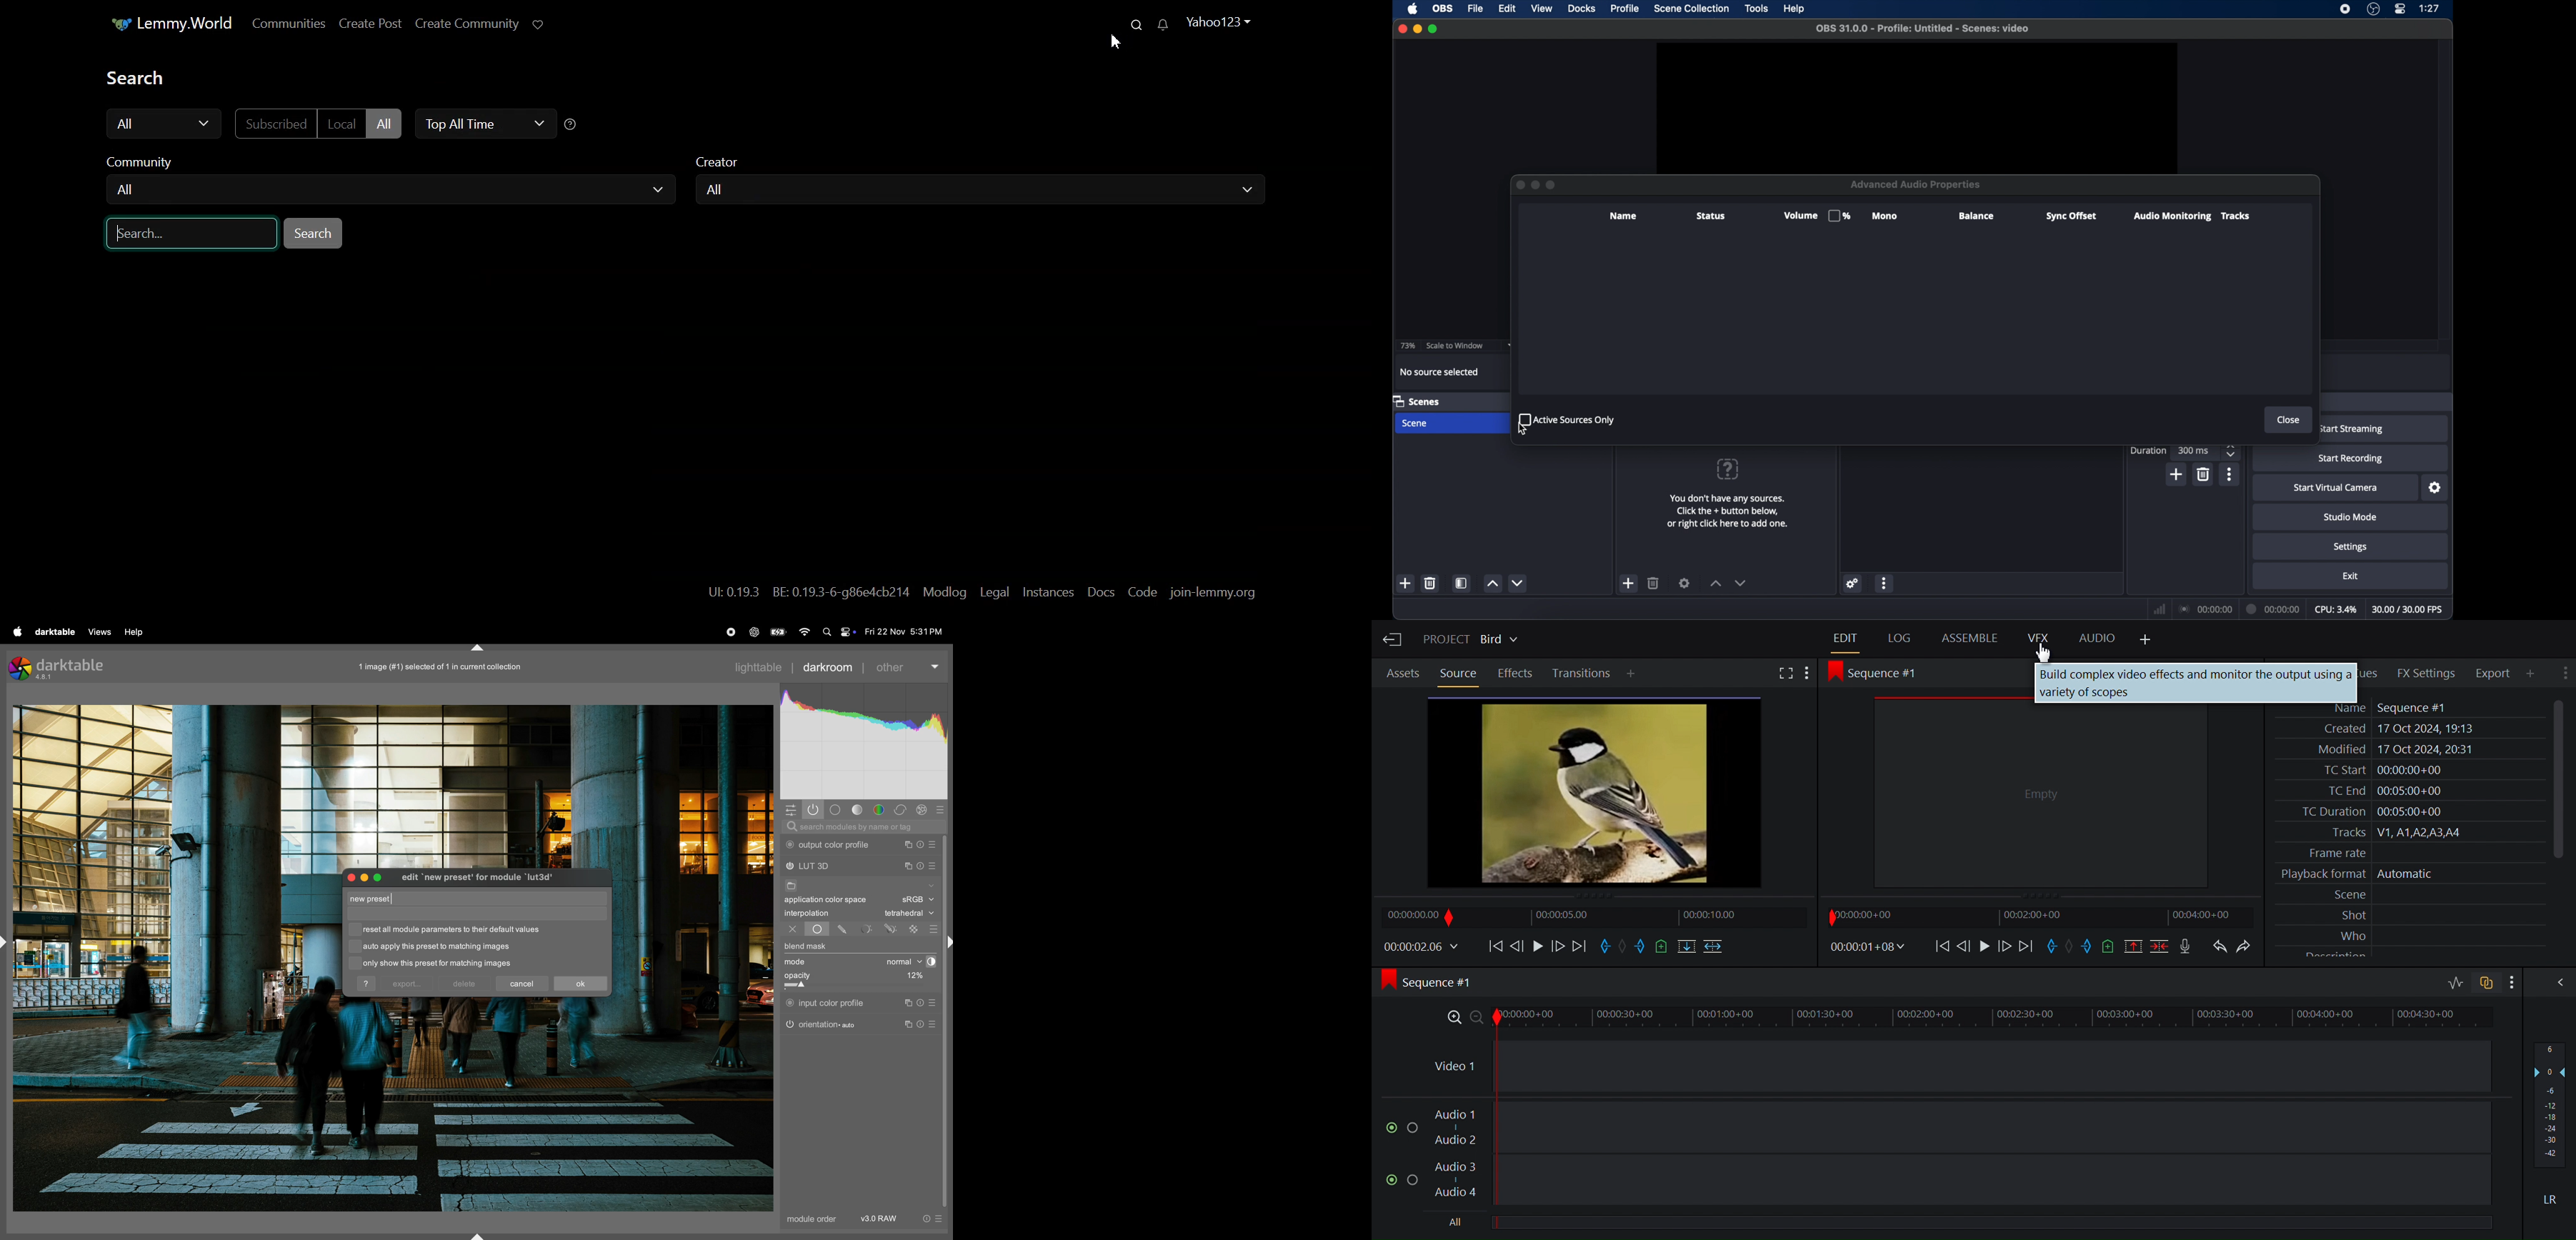  I want to click on balance, so click(1977, 216).